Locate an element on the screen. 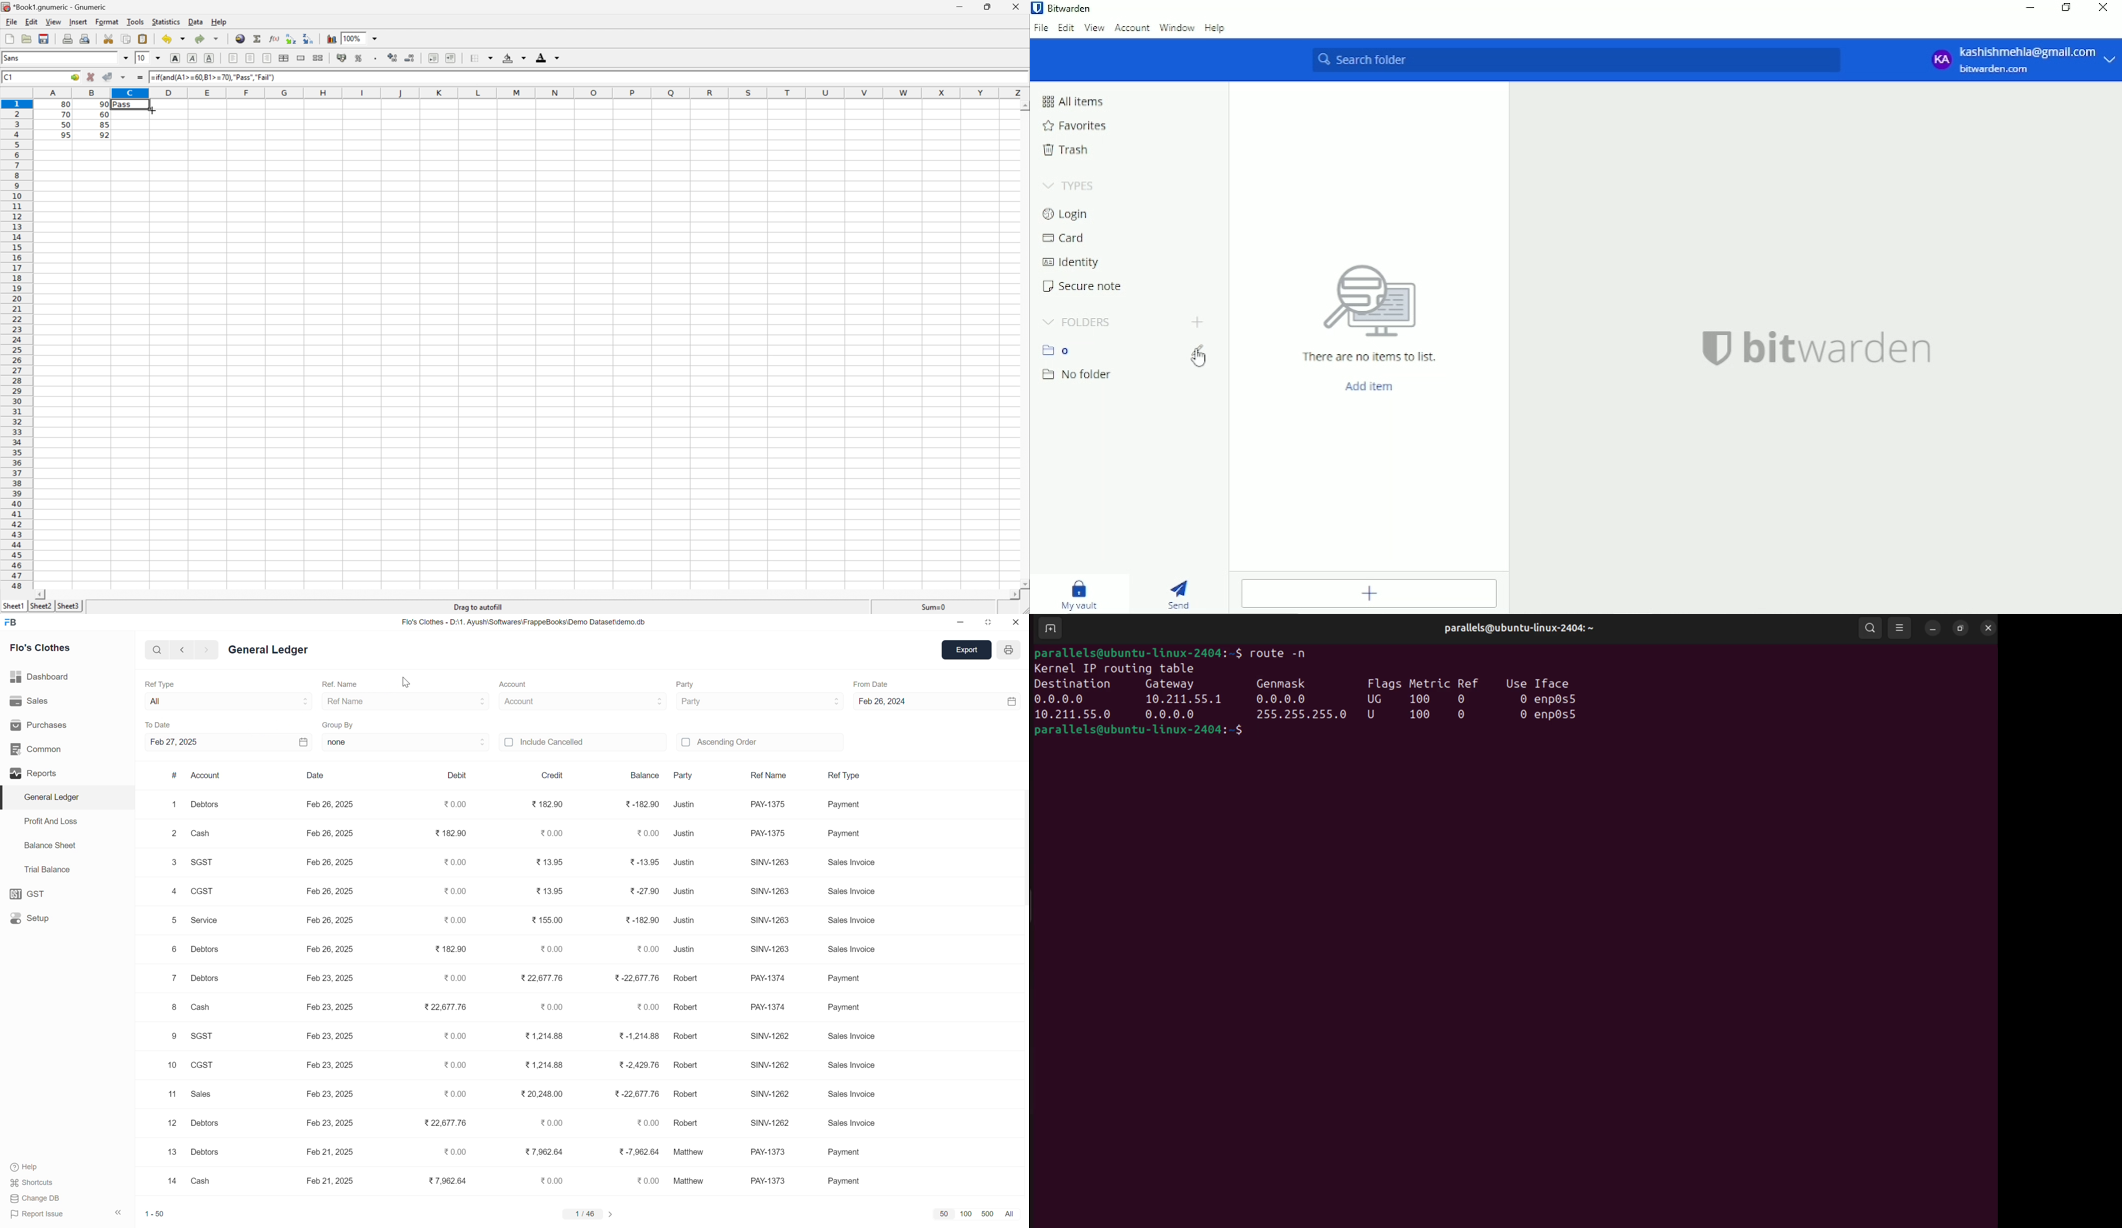 This screenshot has width=2128, height=1232. 2 is located at coordinates (173, 833).